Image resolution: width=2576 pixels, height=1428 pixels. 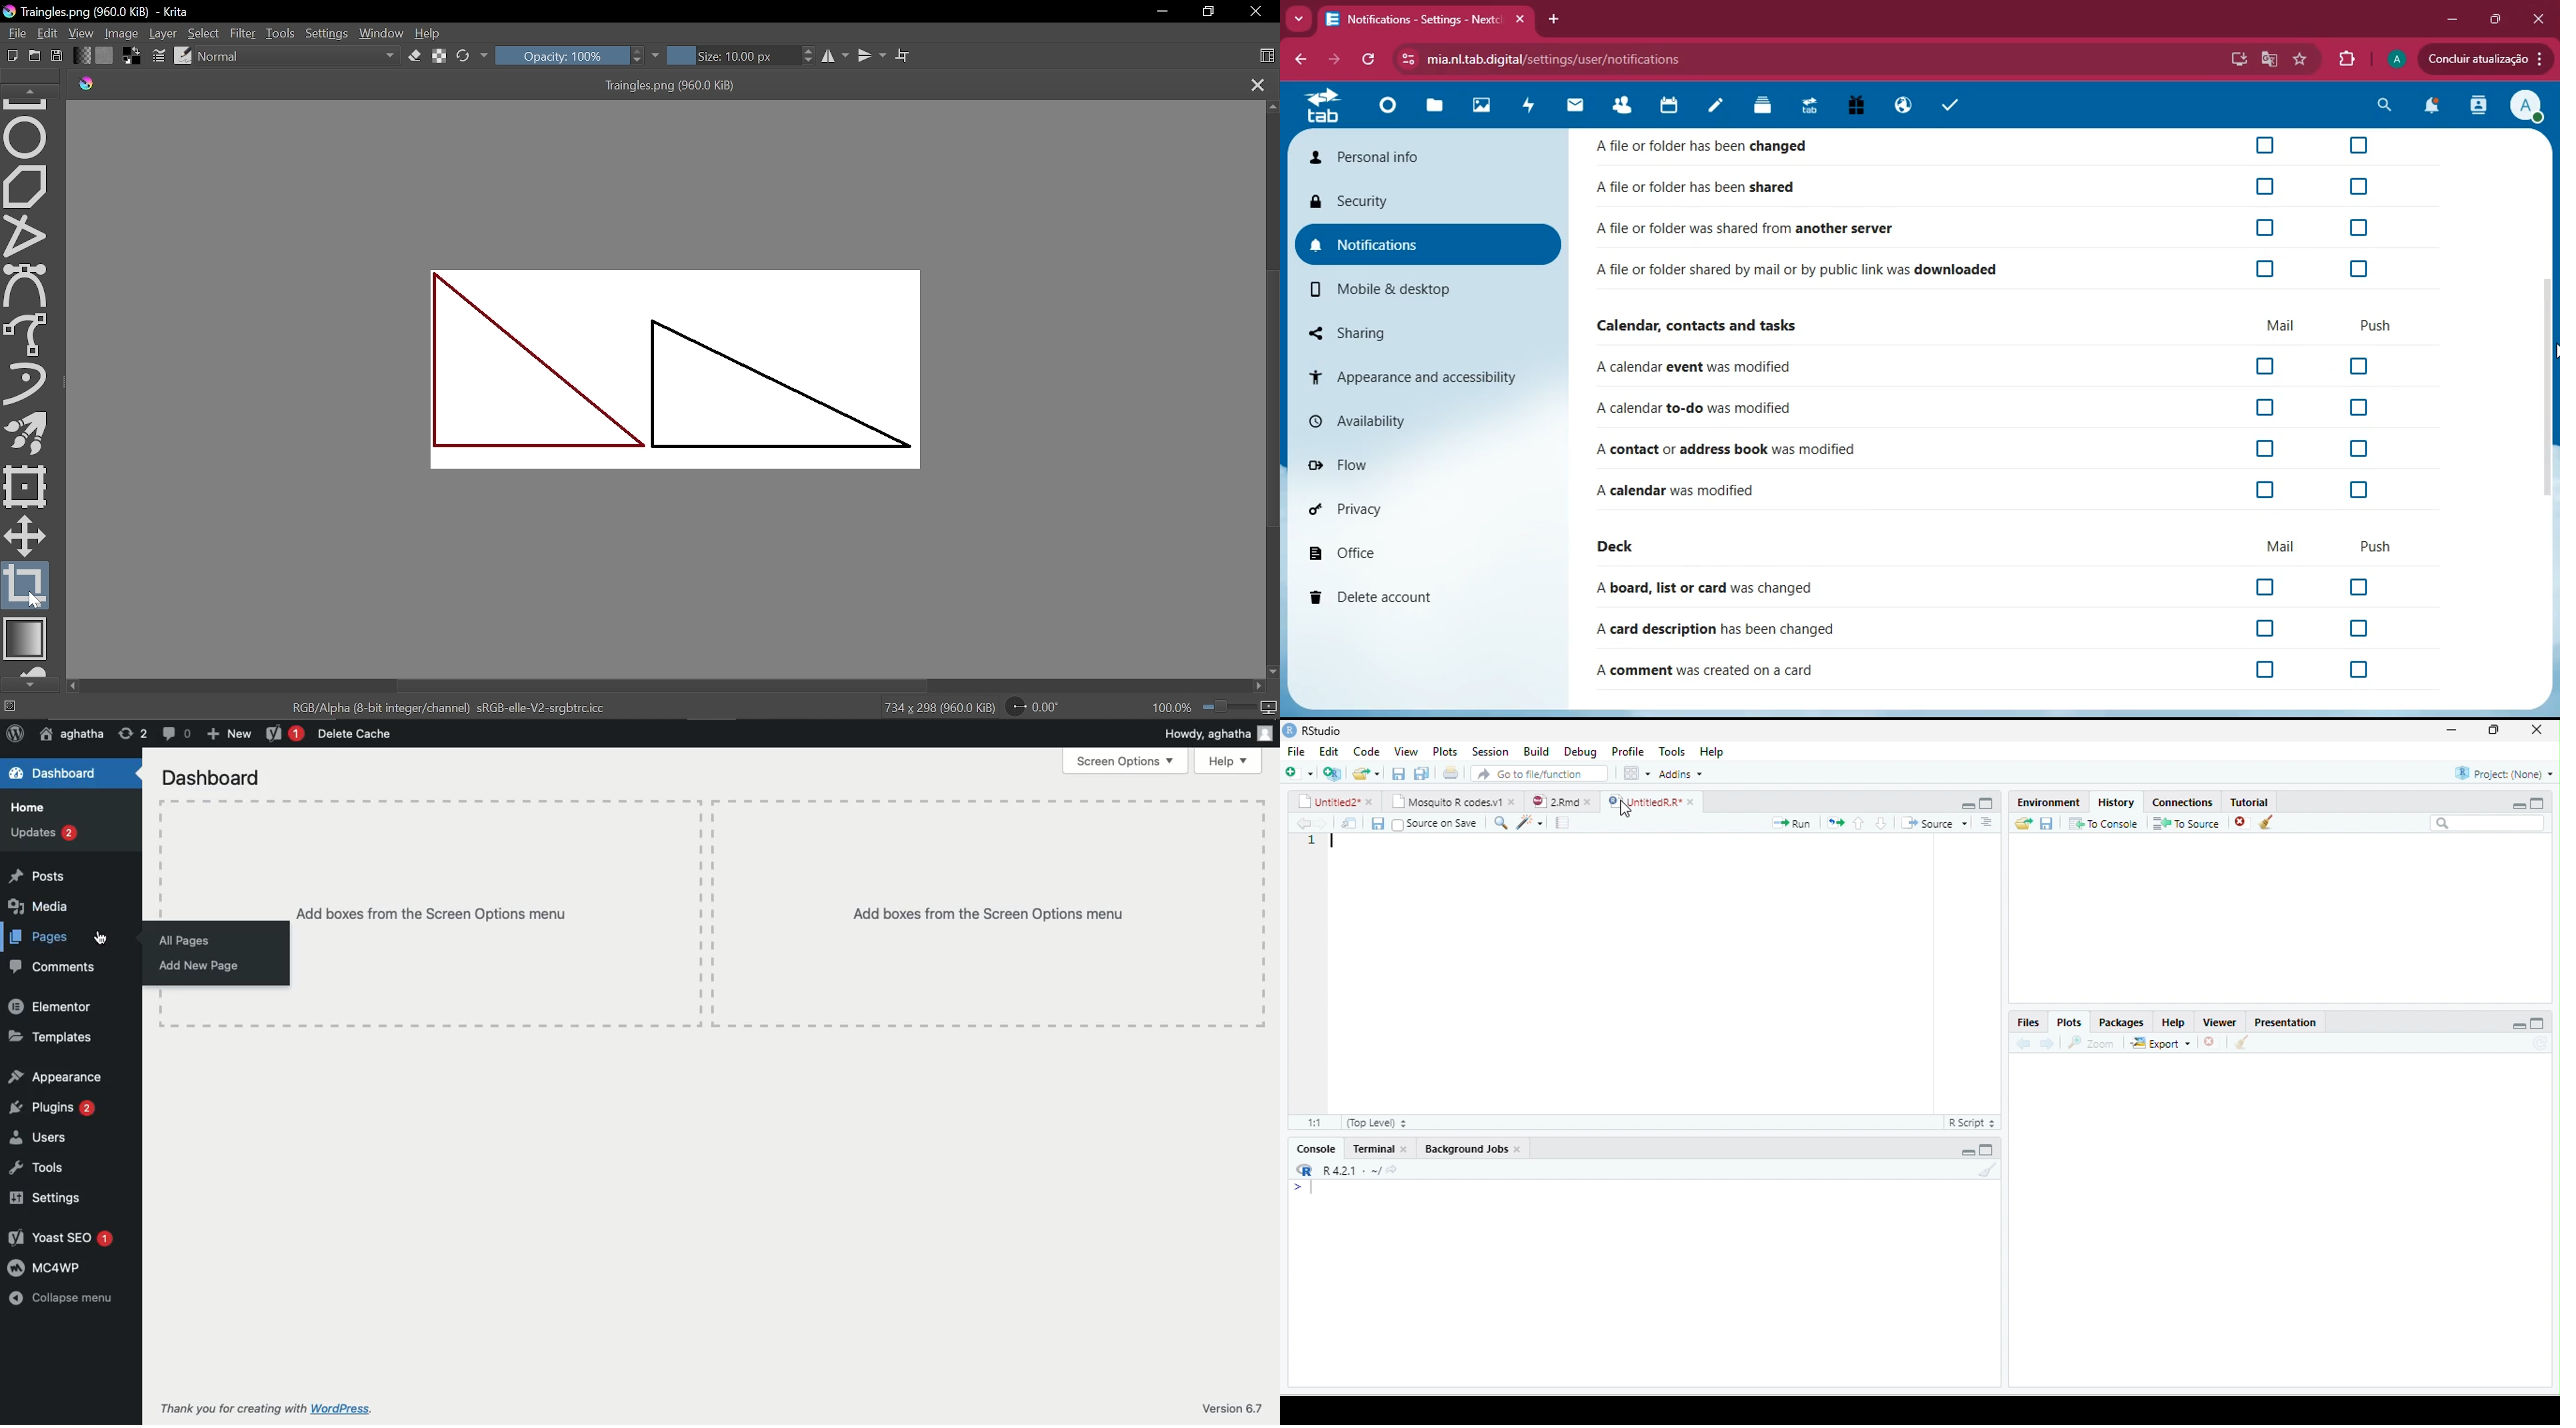 What do you see at coordinates (903, 55) in the screenshot?
I see `Wrap text tool` at bounding box center [903, 55].